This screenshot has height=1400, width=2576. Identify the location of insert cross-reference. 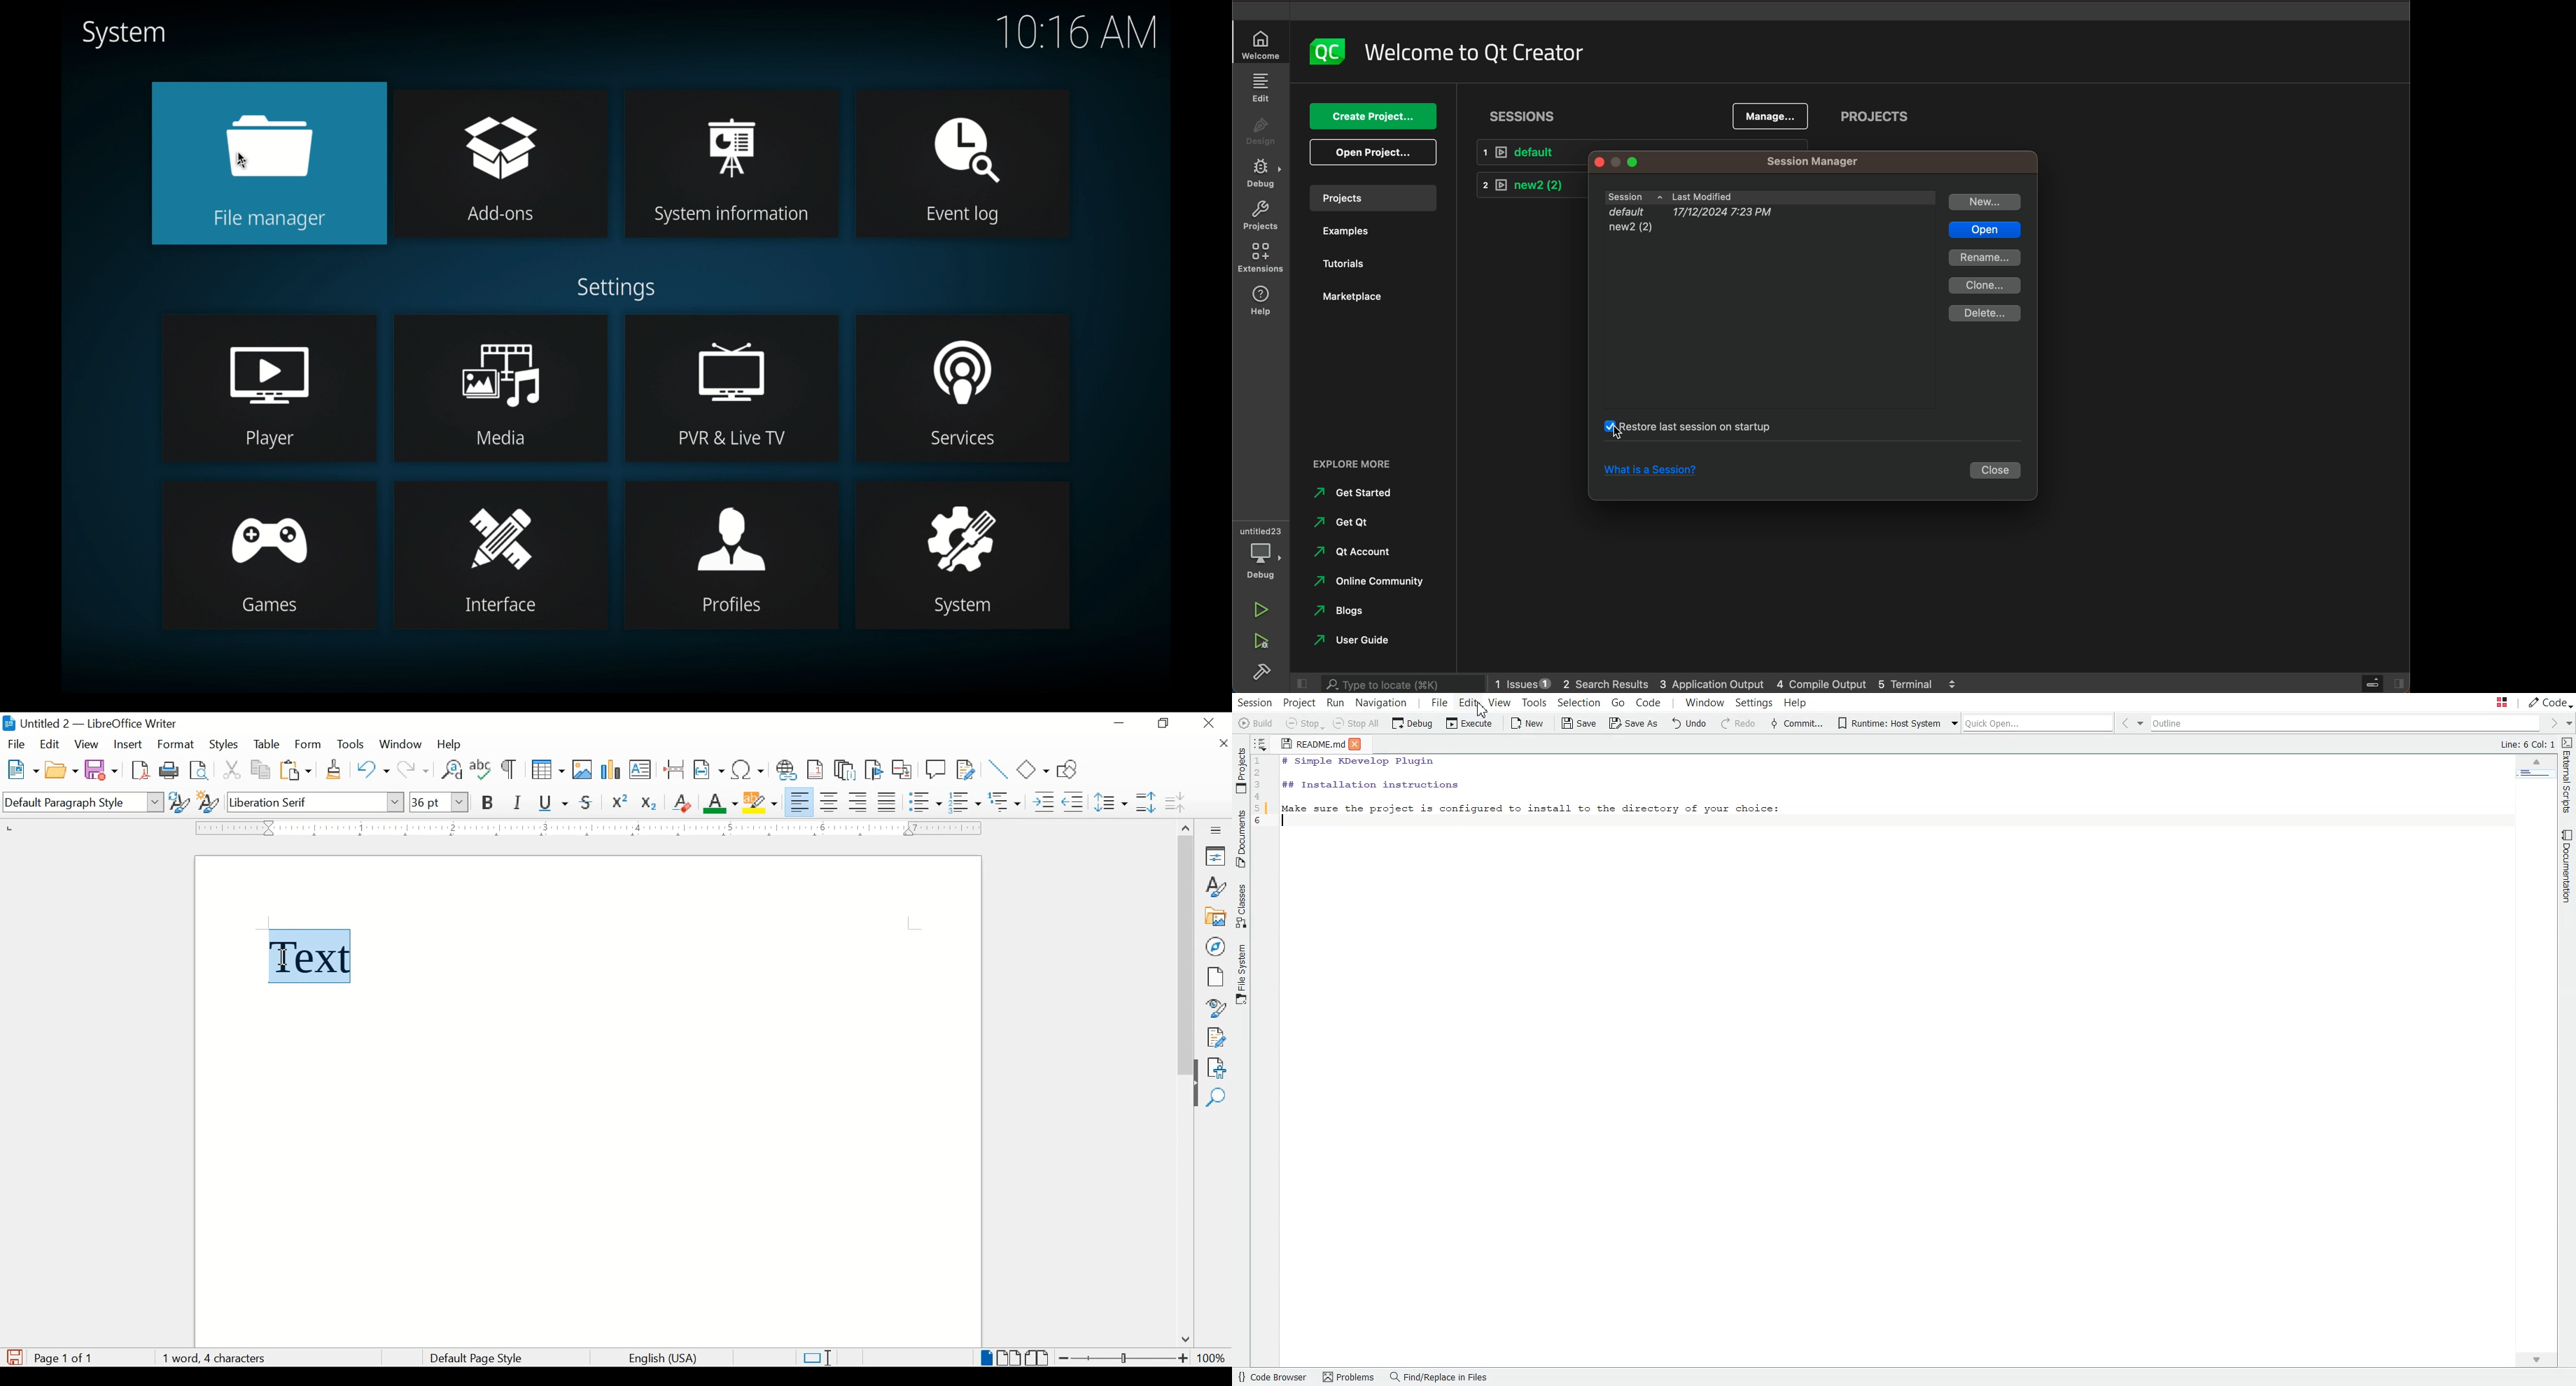
(902, 769).